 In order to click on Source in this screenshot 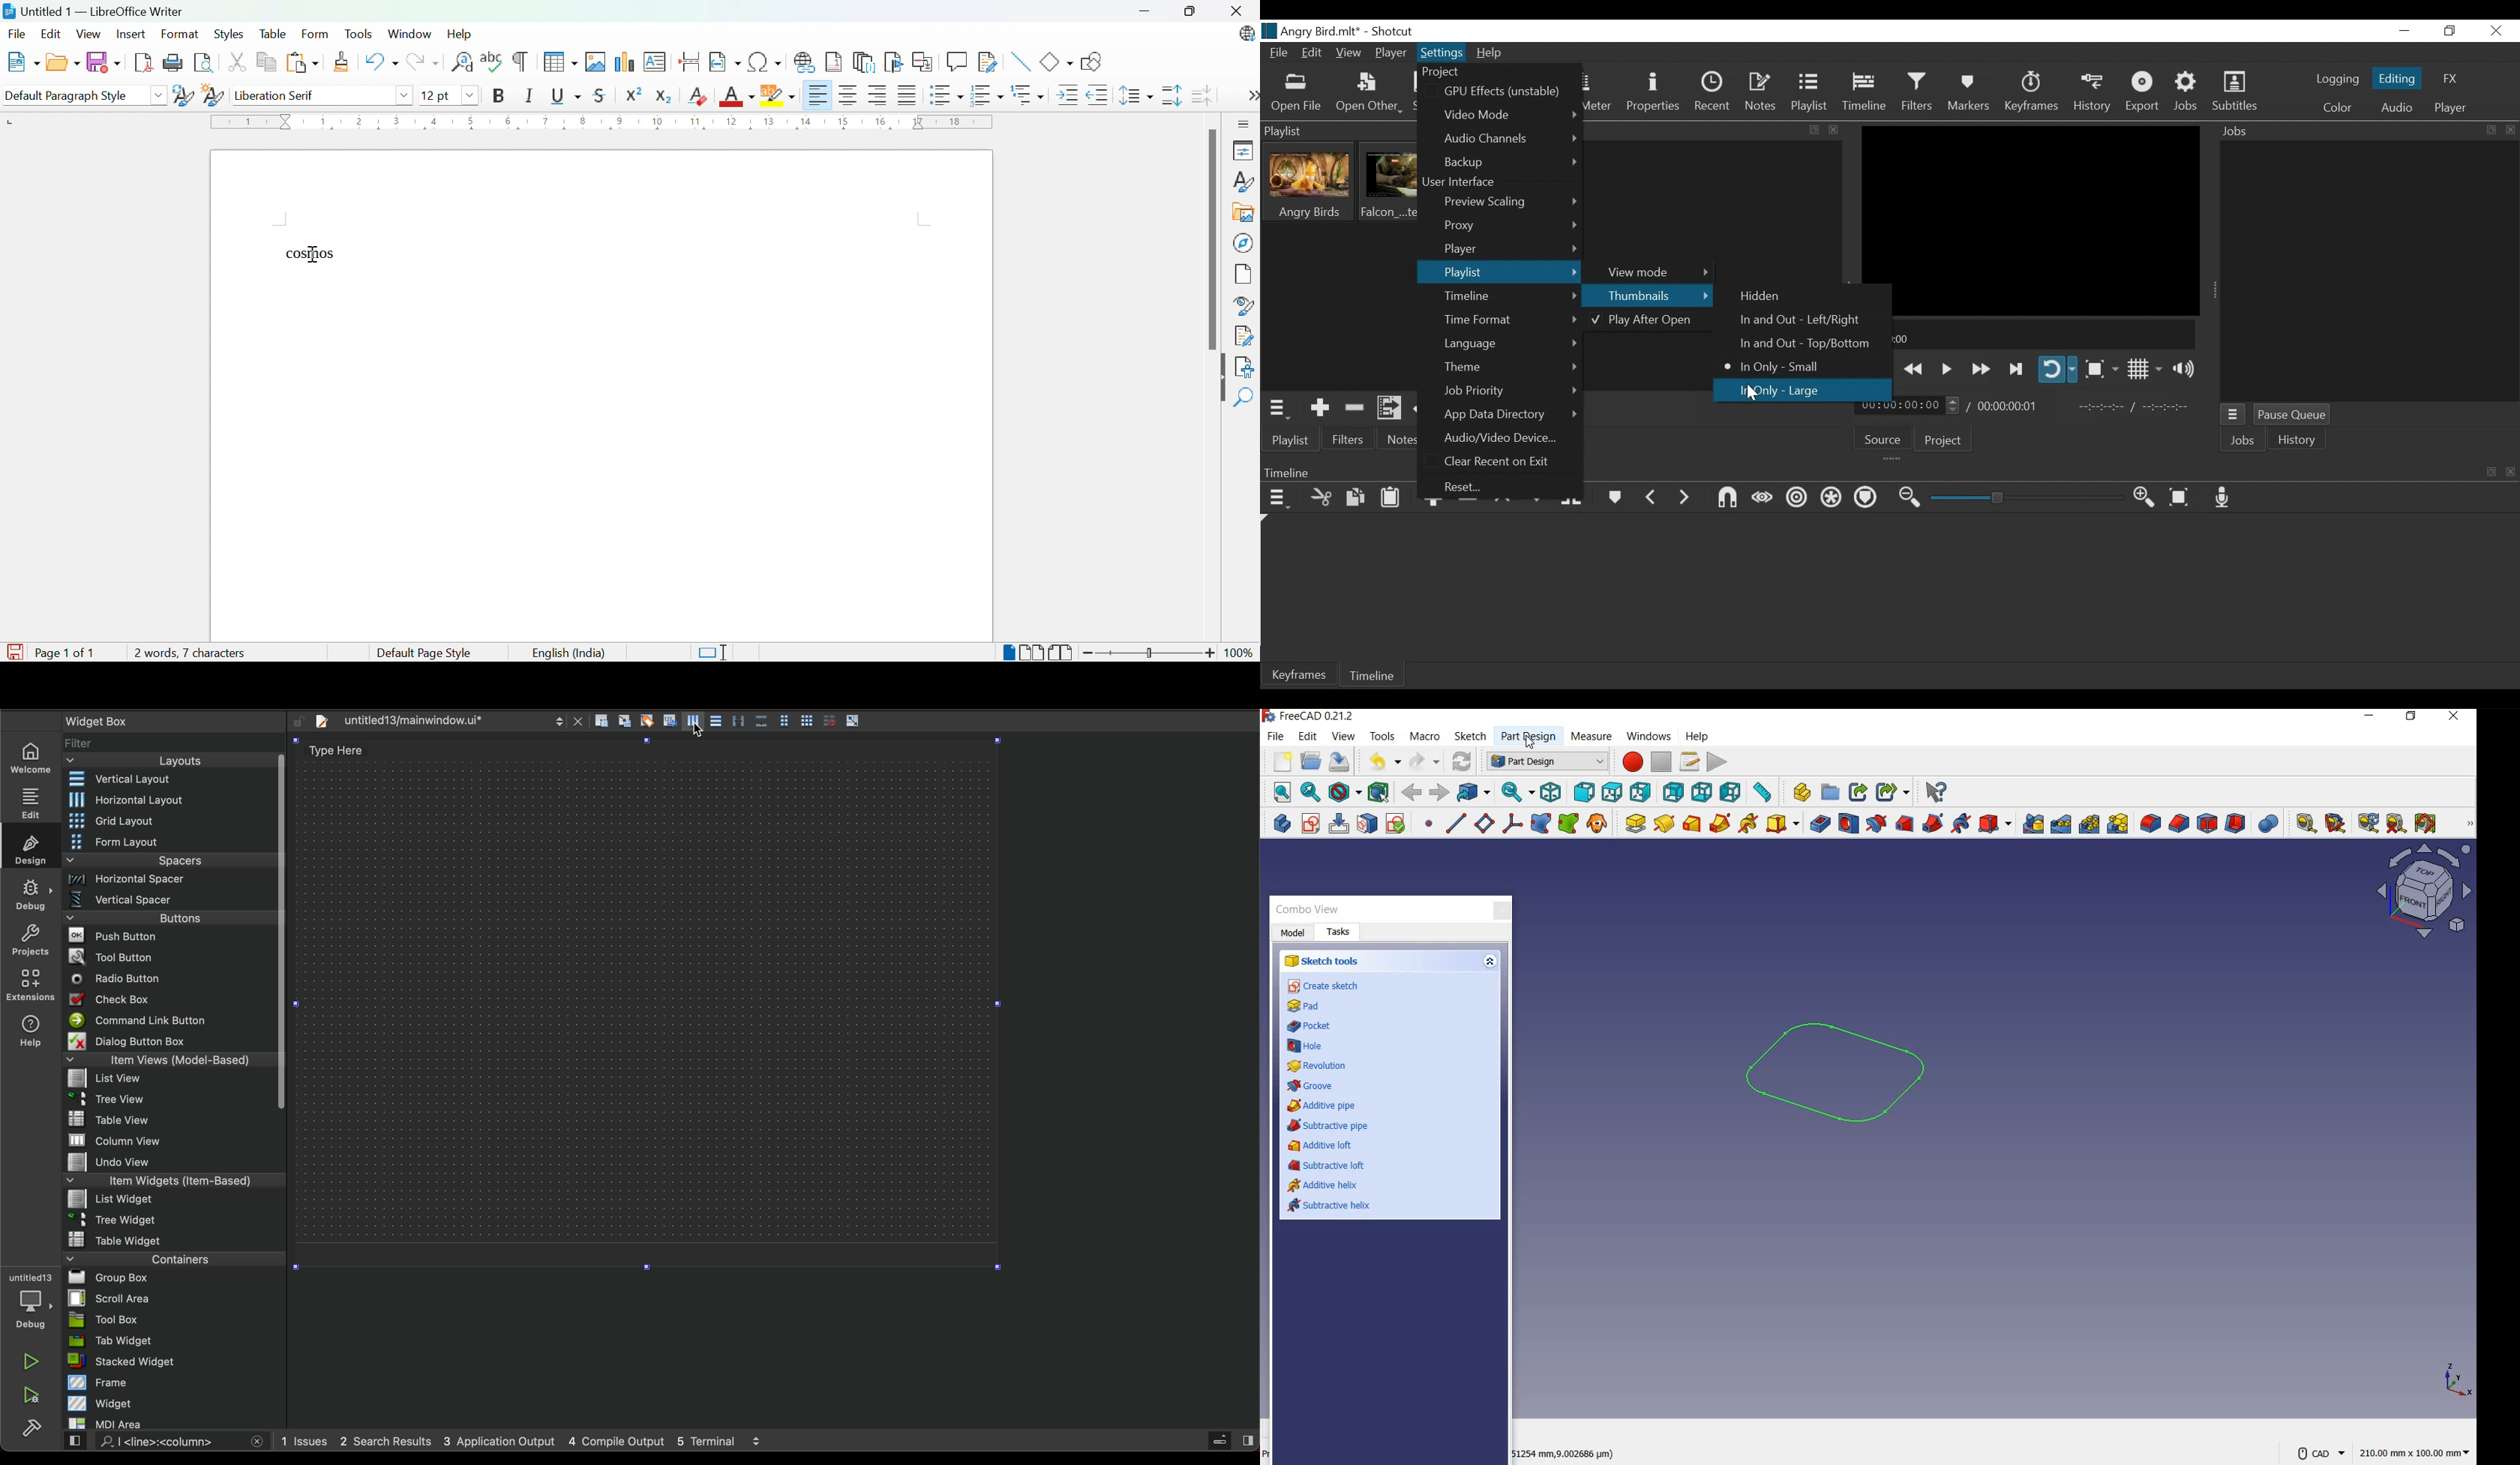, I will do `click(1884, 438)`.